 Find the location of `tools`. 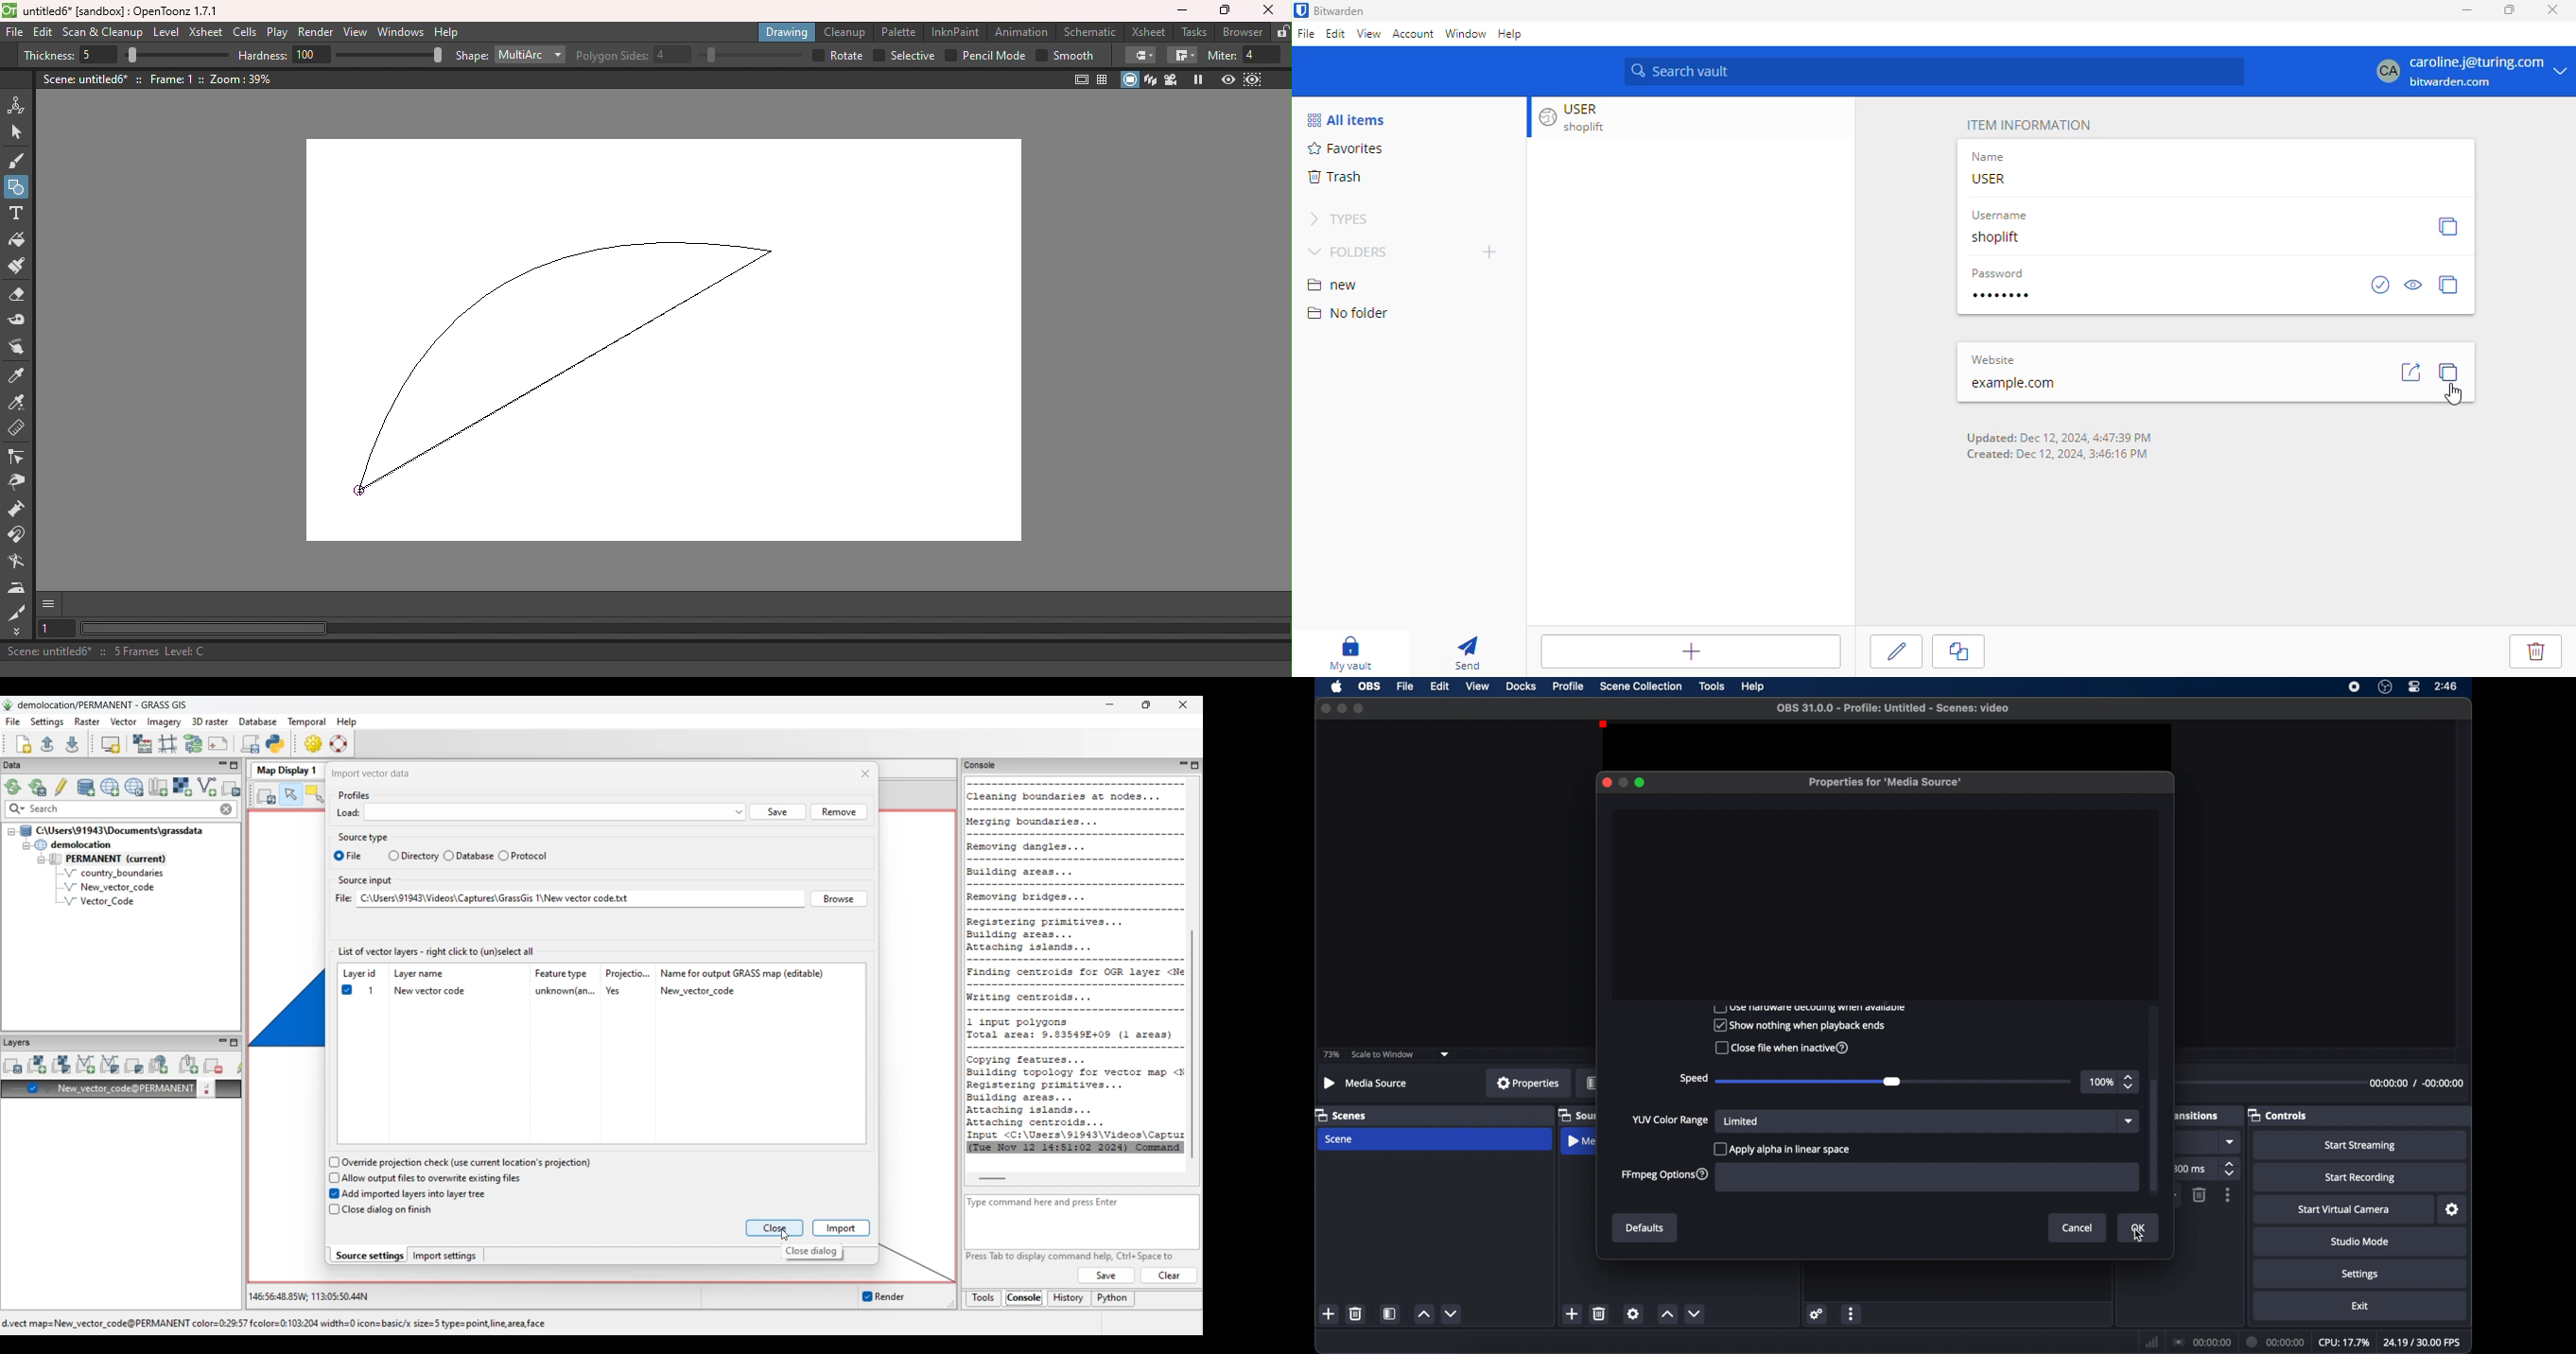

tools is located at coordinates (1712, 686).